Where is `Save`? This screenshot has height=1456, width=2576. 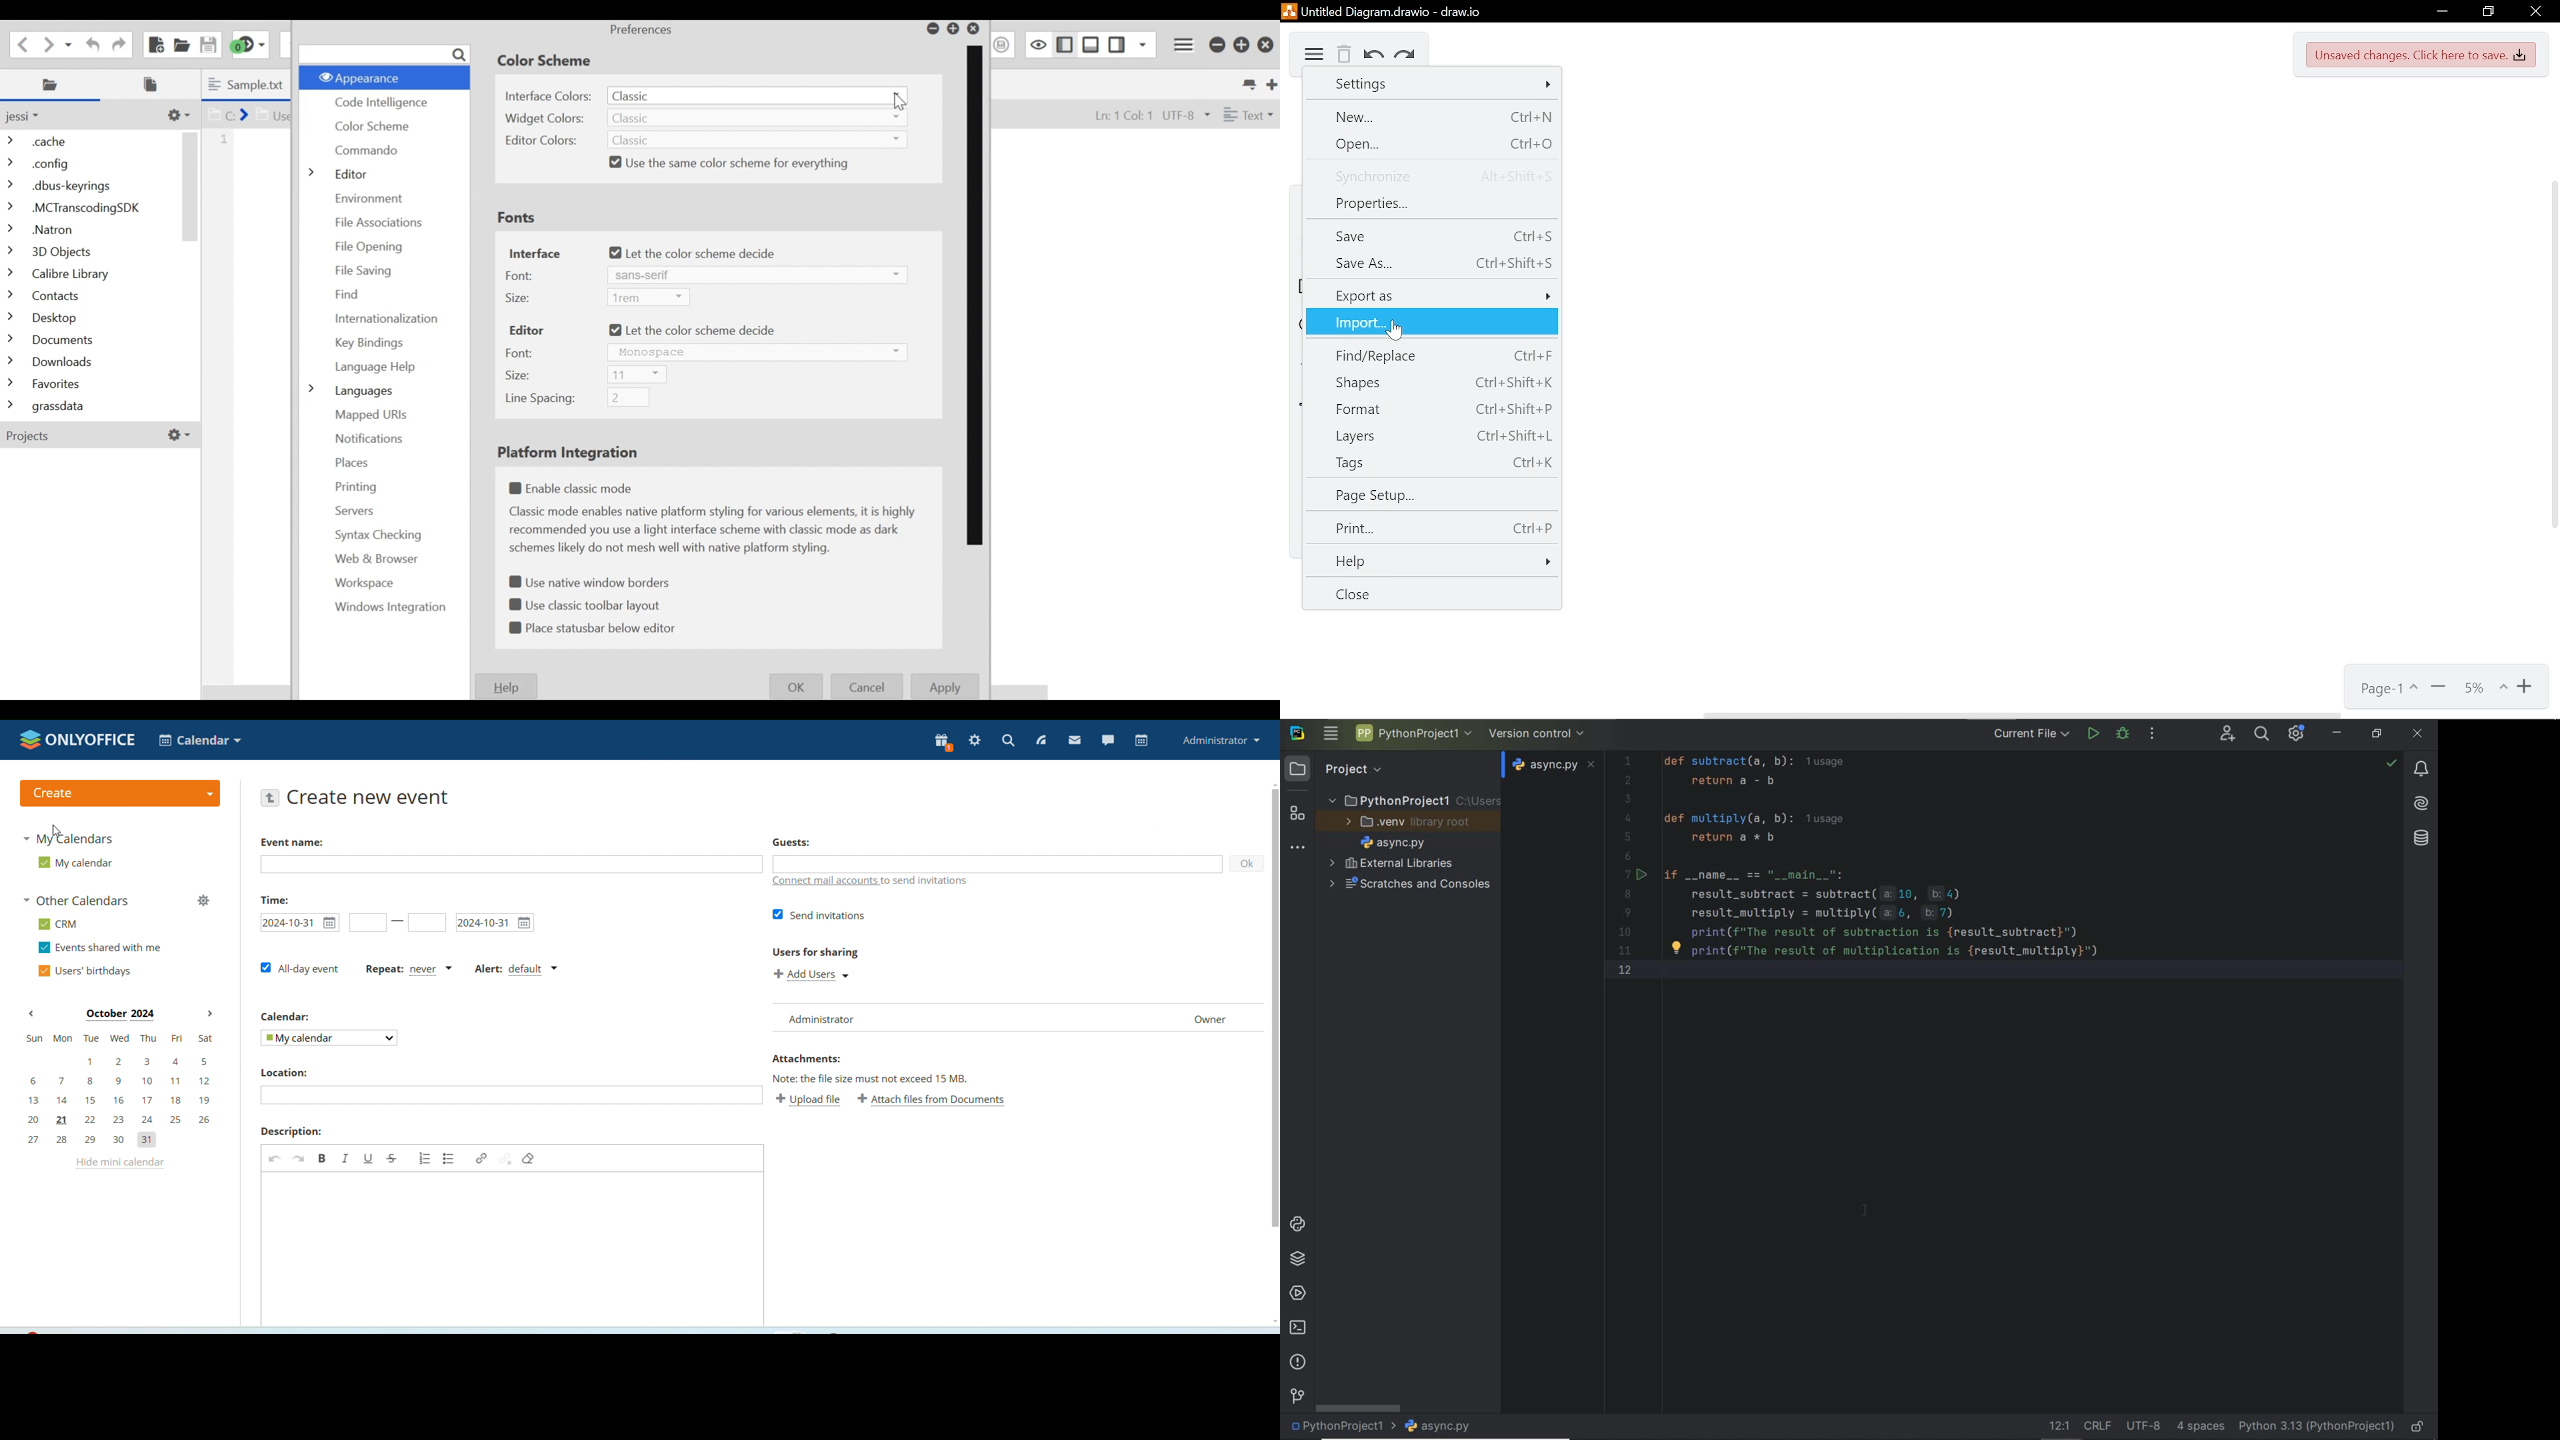 Save is located at coordinates (1430, 264).